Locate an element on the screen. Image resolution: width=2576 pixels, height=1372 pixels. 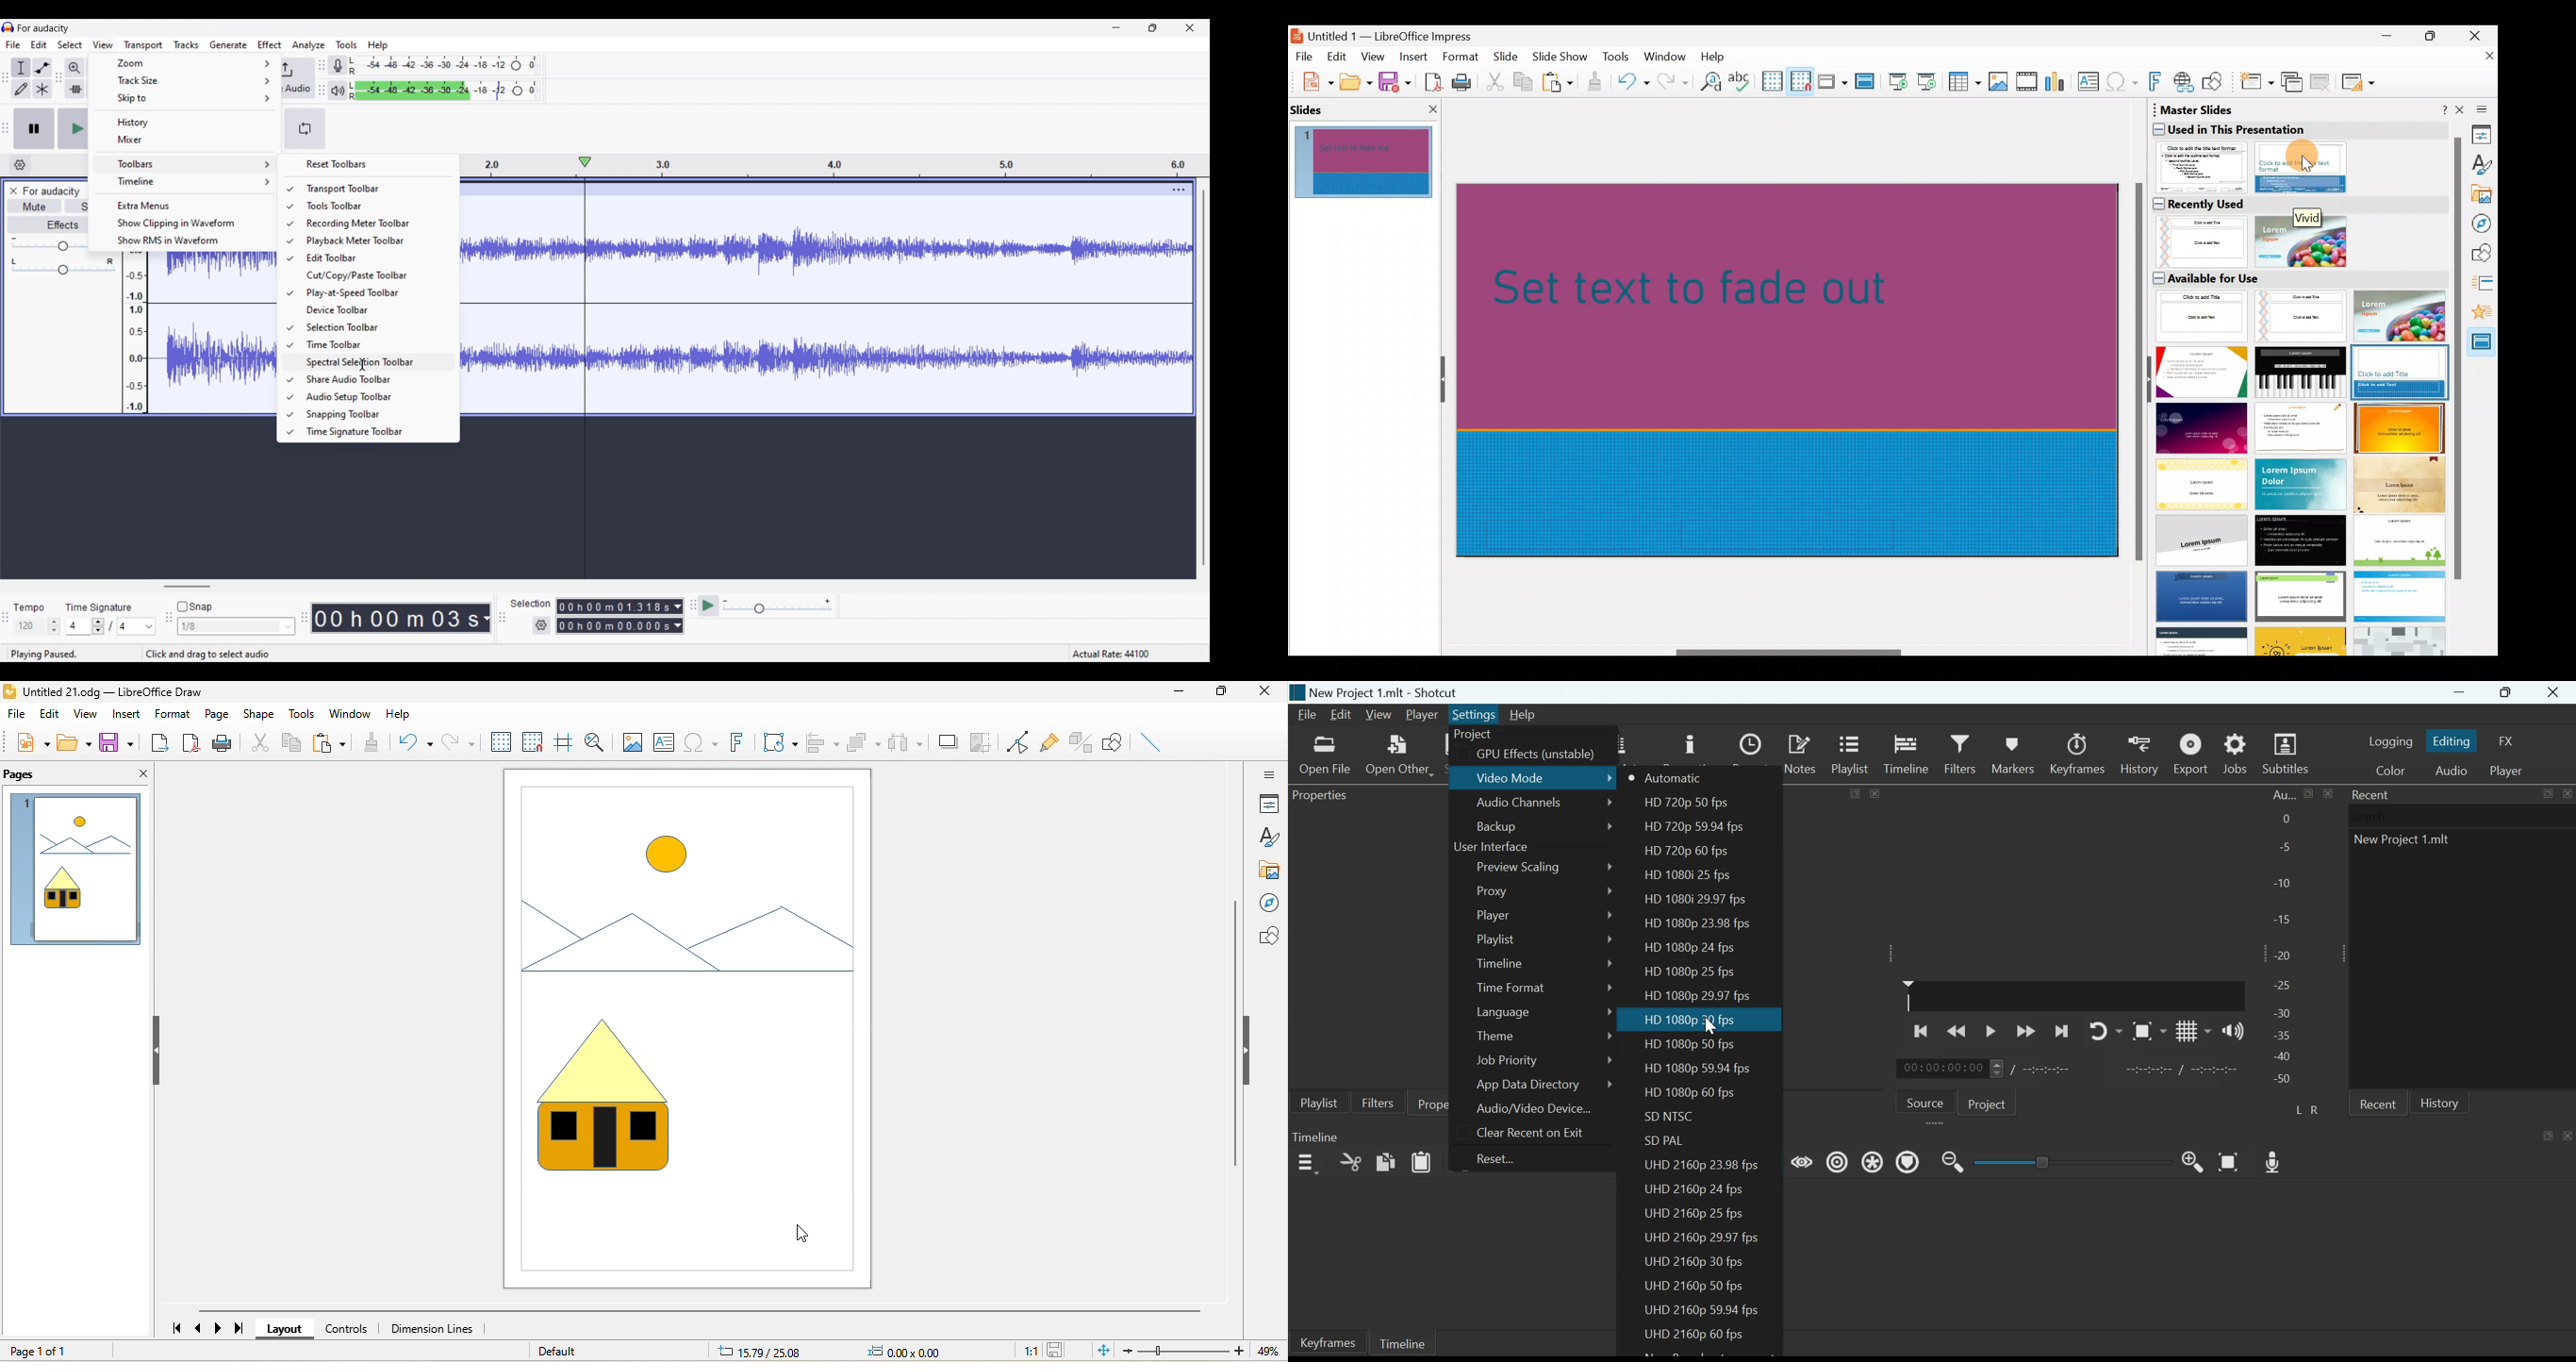
Subtitles is located at coordinates (2287, 754).